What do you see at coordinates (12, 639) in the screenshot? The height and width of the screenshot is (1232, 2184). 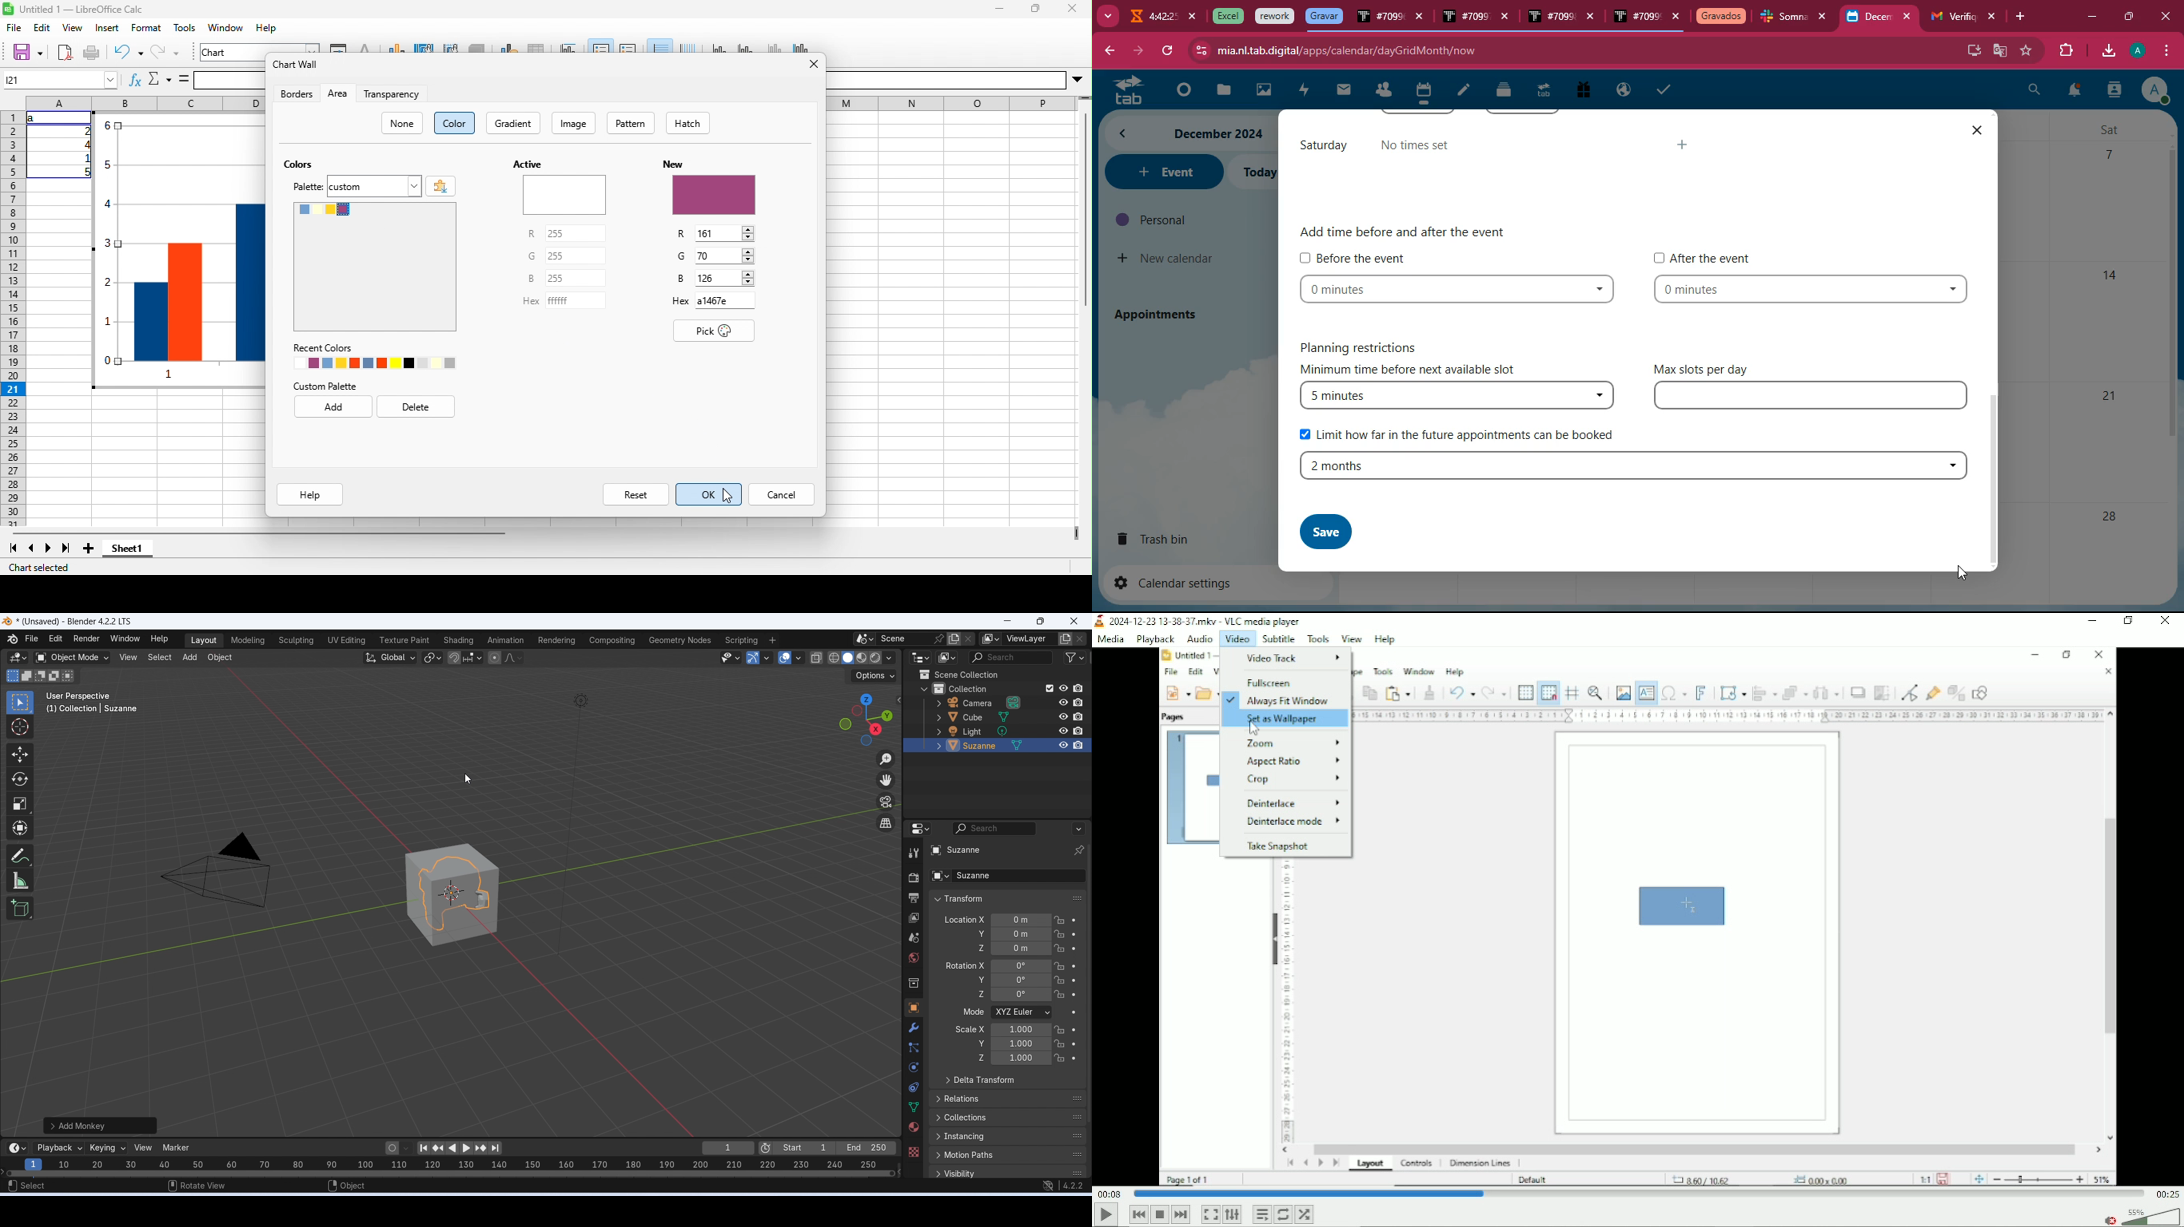 I see `Logo` at bounding box center [12, 639].